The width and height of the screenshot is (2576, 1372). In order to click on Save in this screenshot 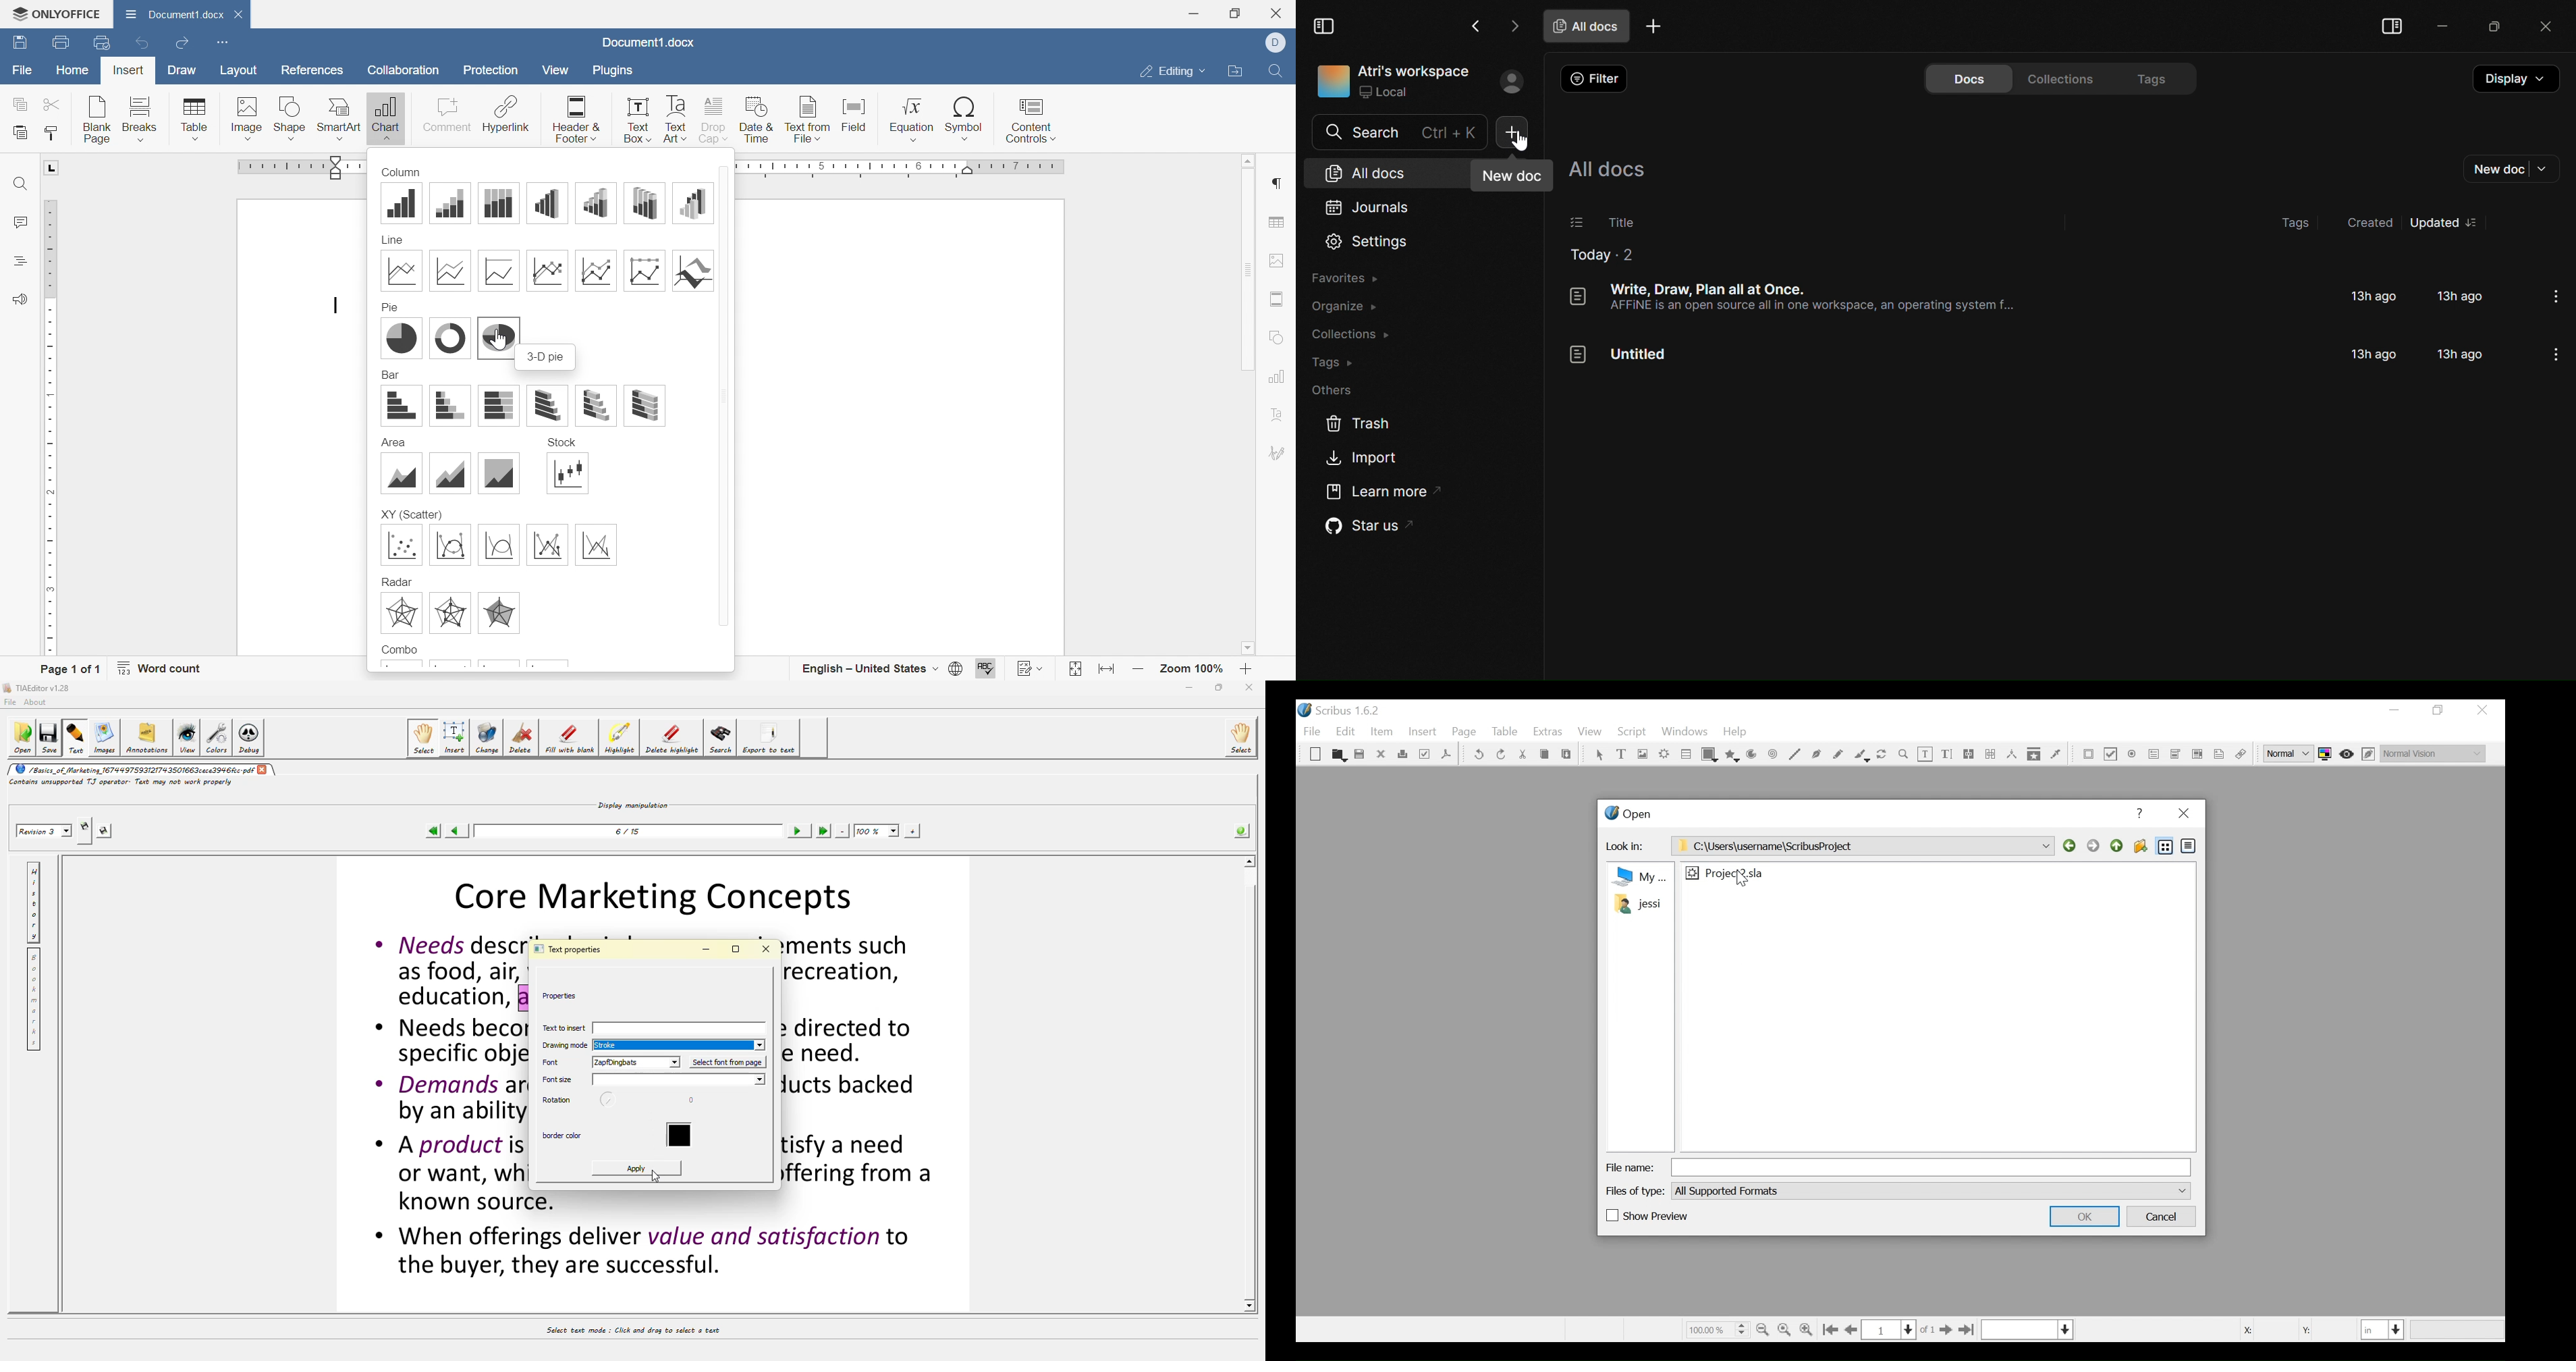, I will do `click(20, 44)`.